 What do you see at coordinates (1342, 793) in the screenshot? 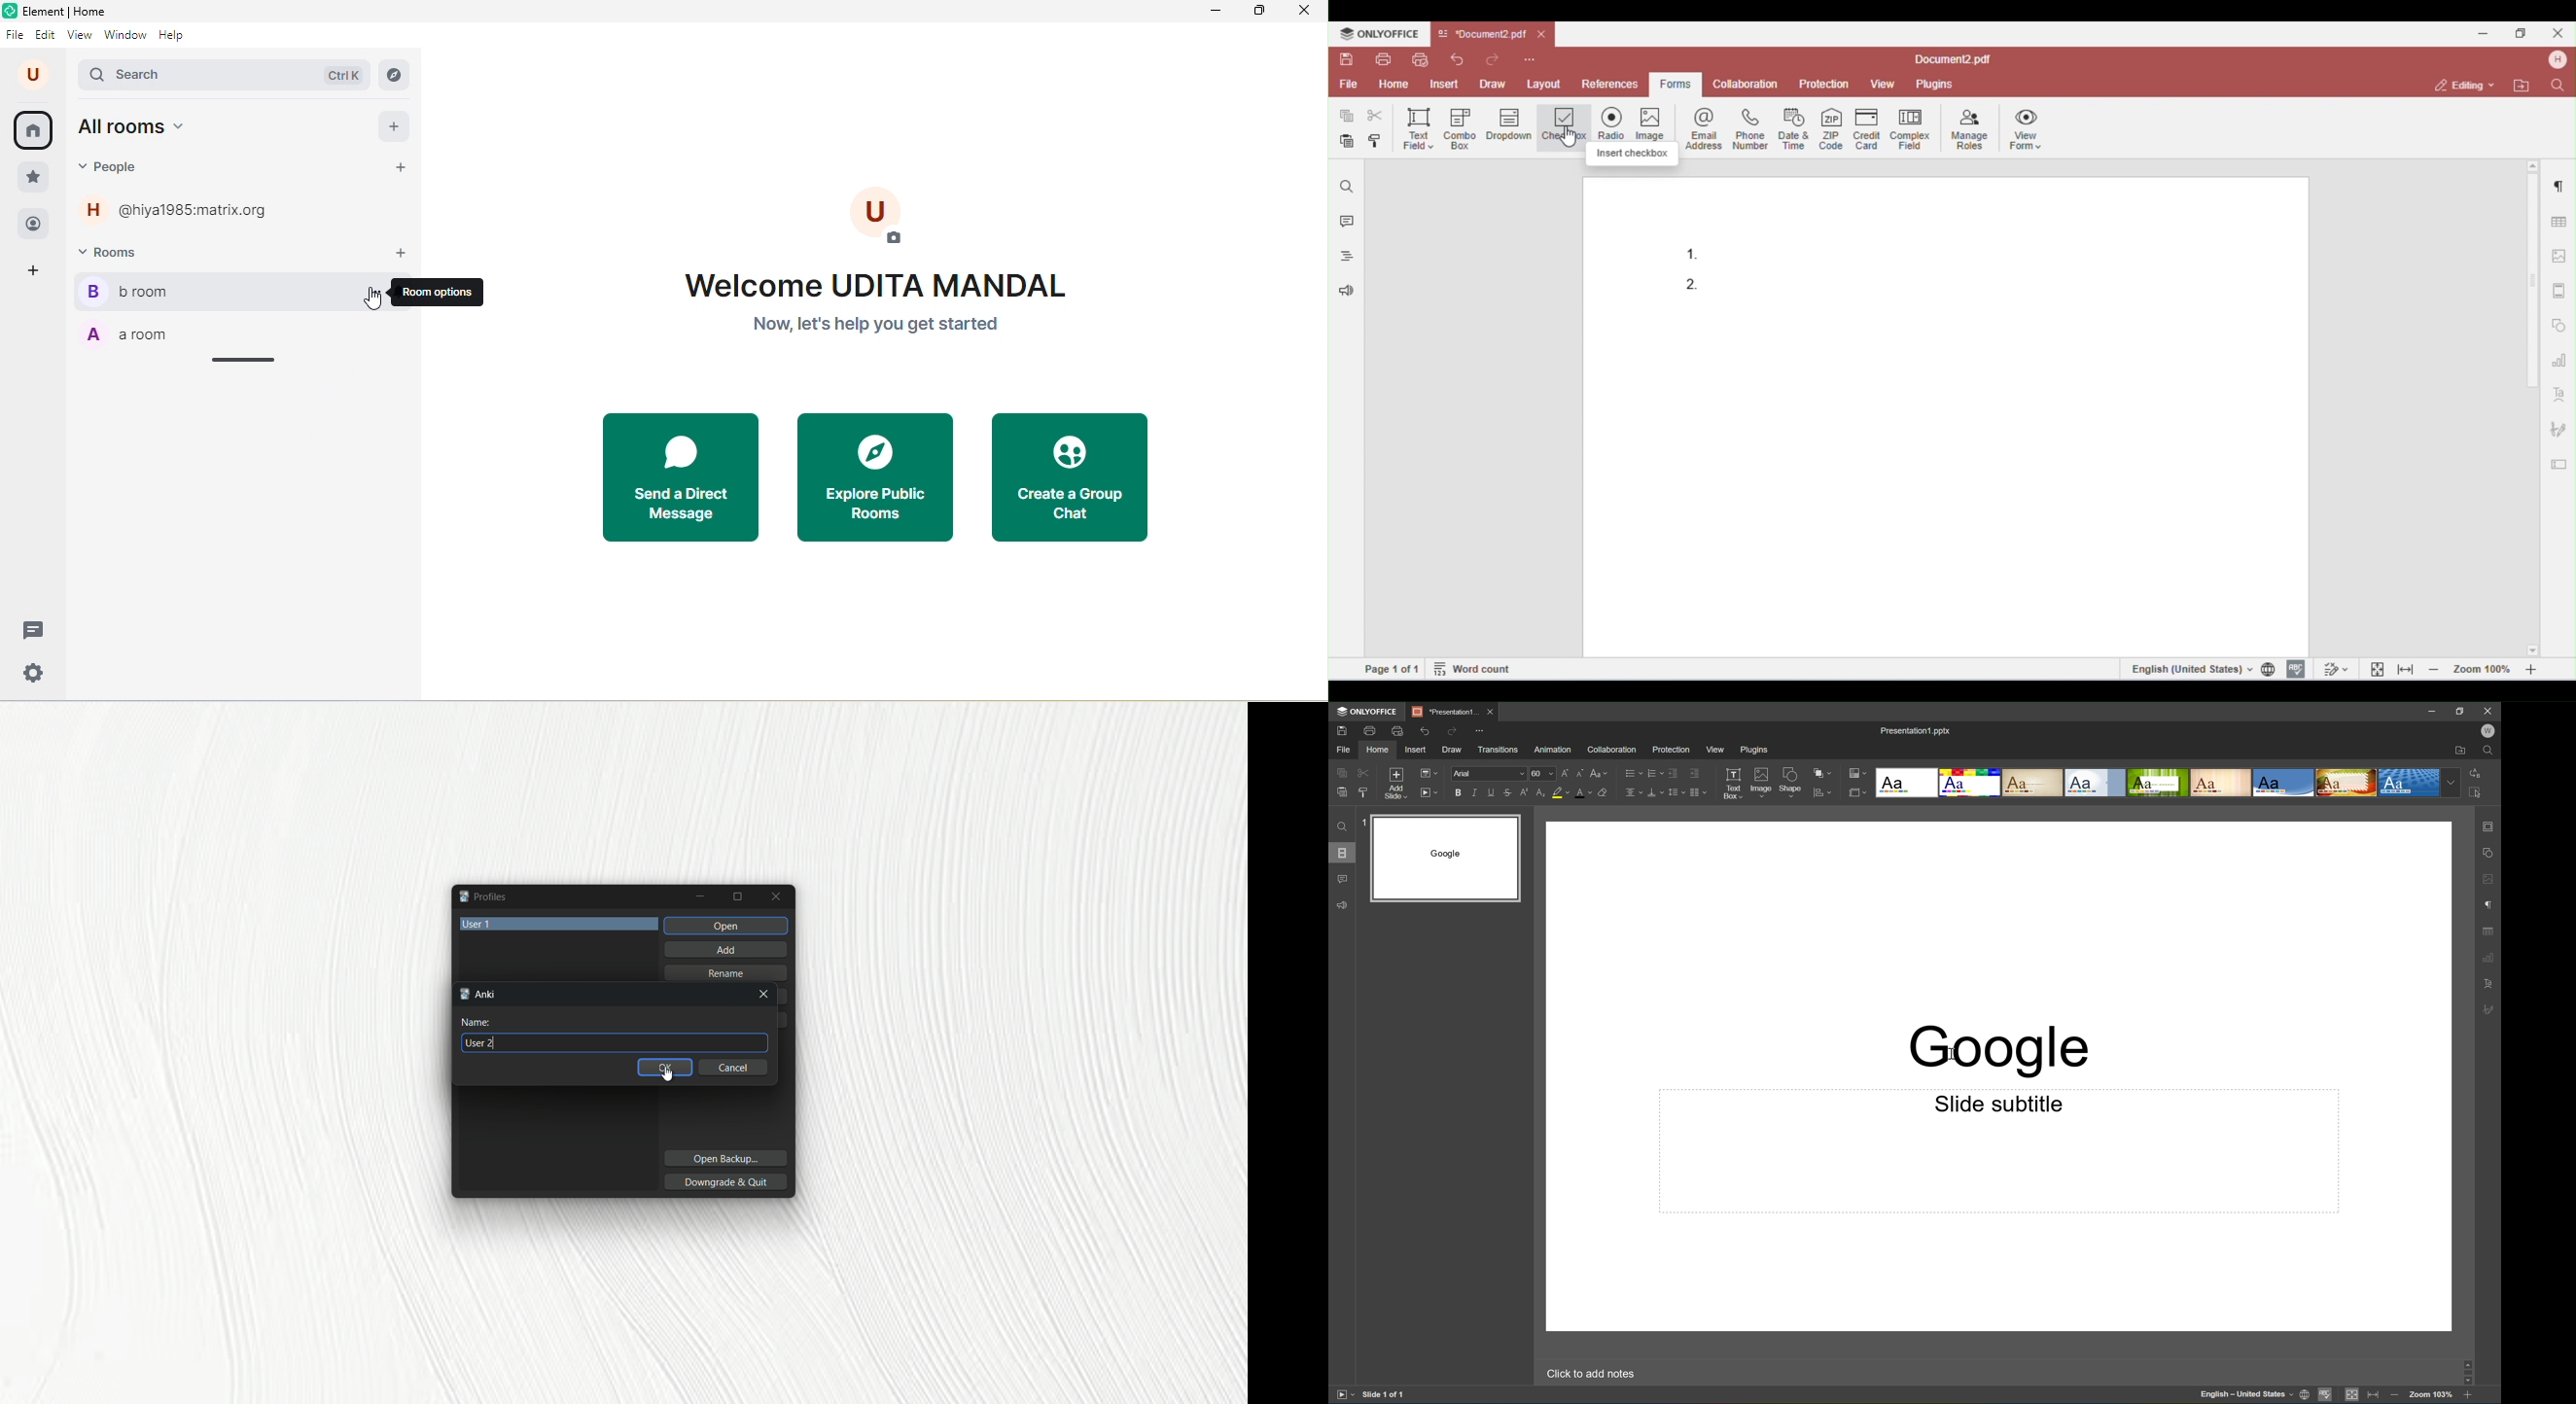
I see `Paste` at bounding box center [1342, 793].